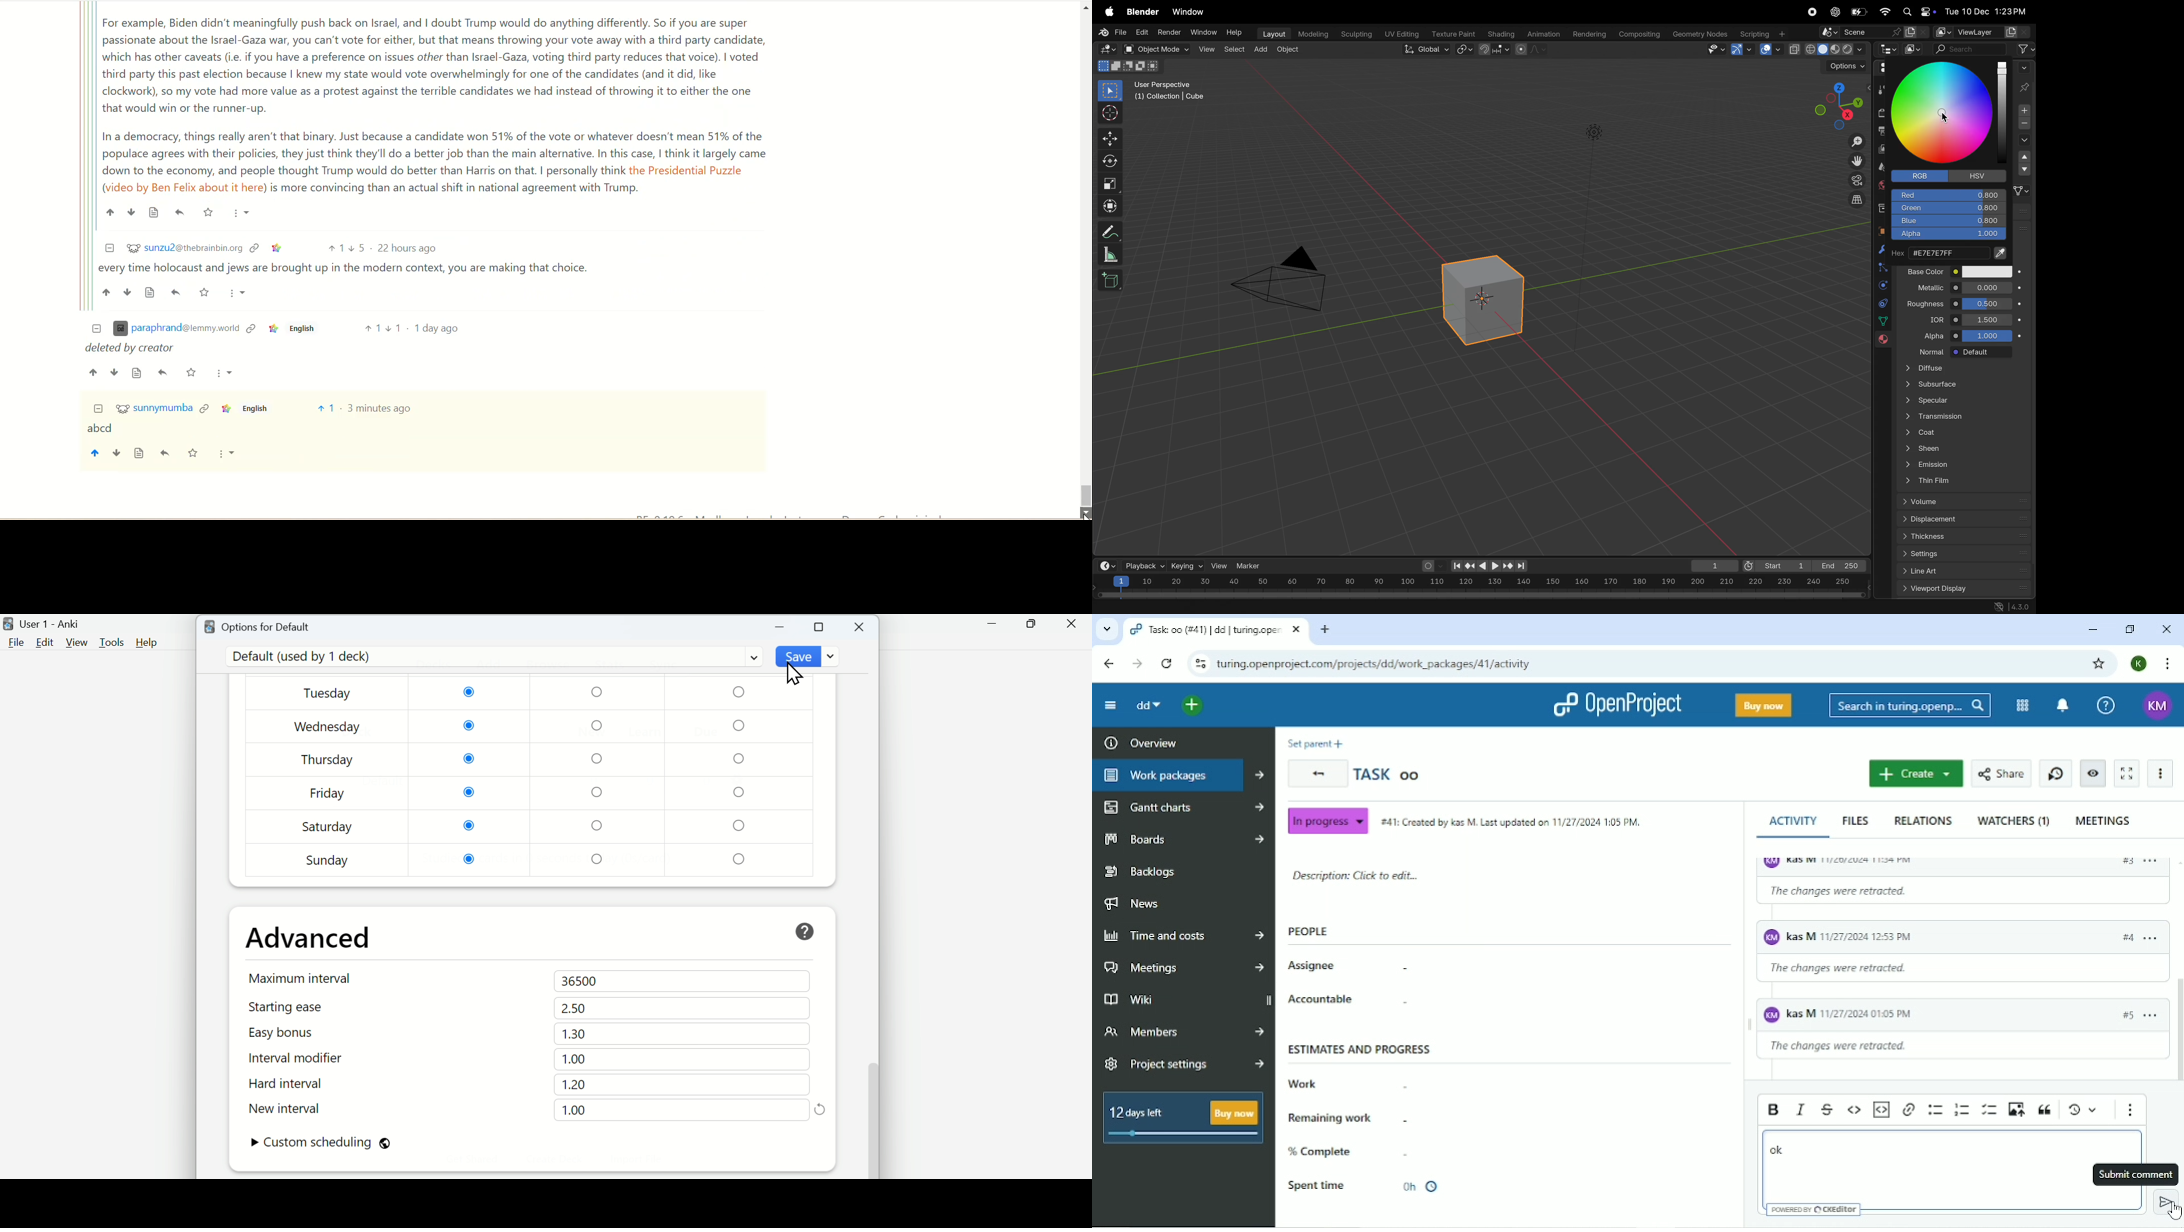 This screenshot has height=1232, width=2184. I want to click on view, so click(1220, 566).